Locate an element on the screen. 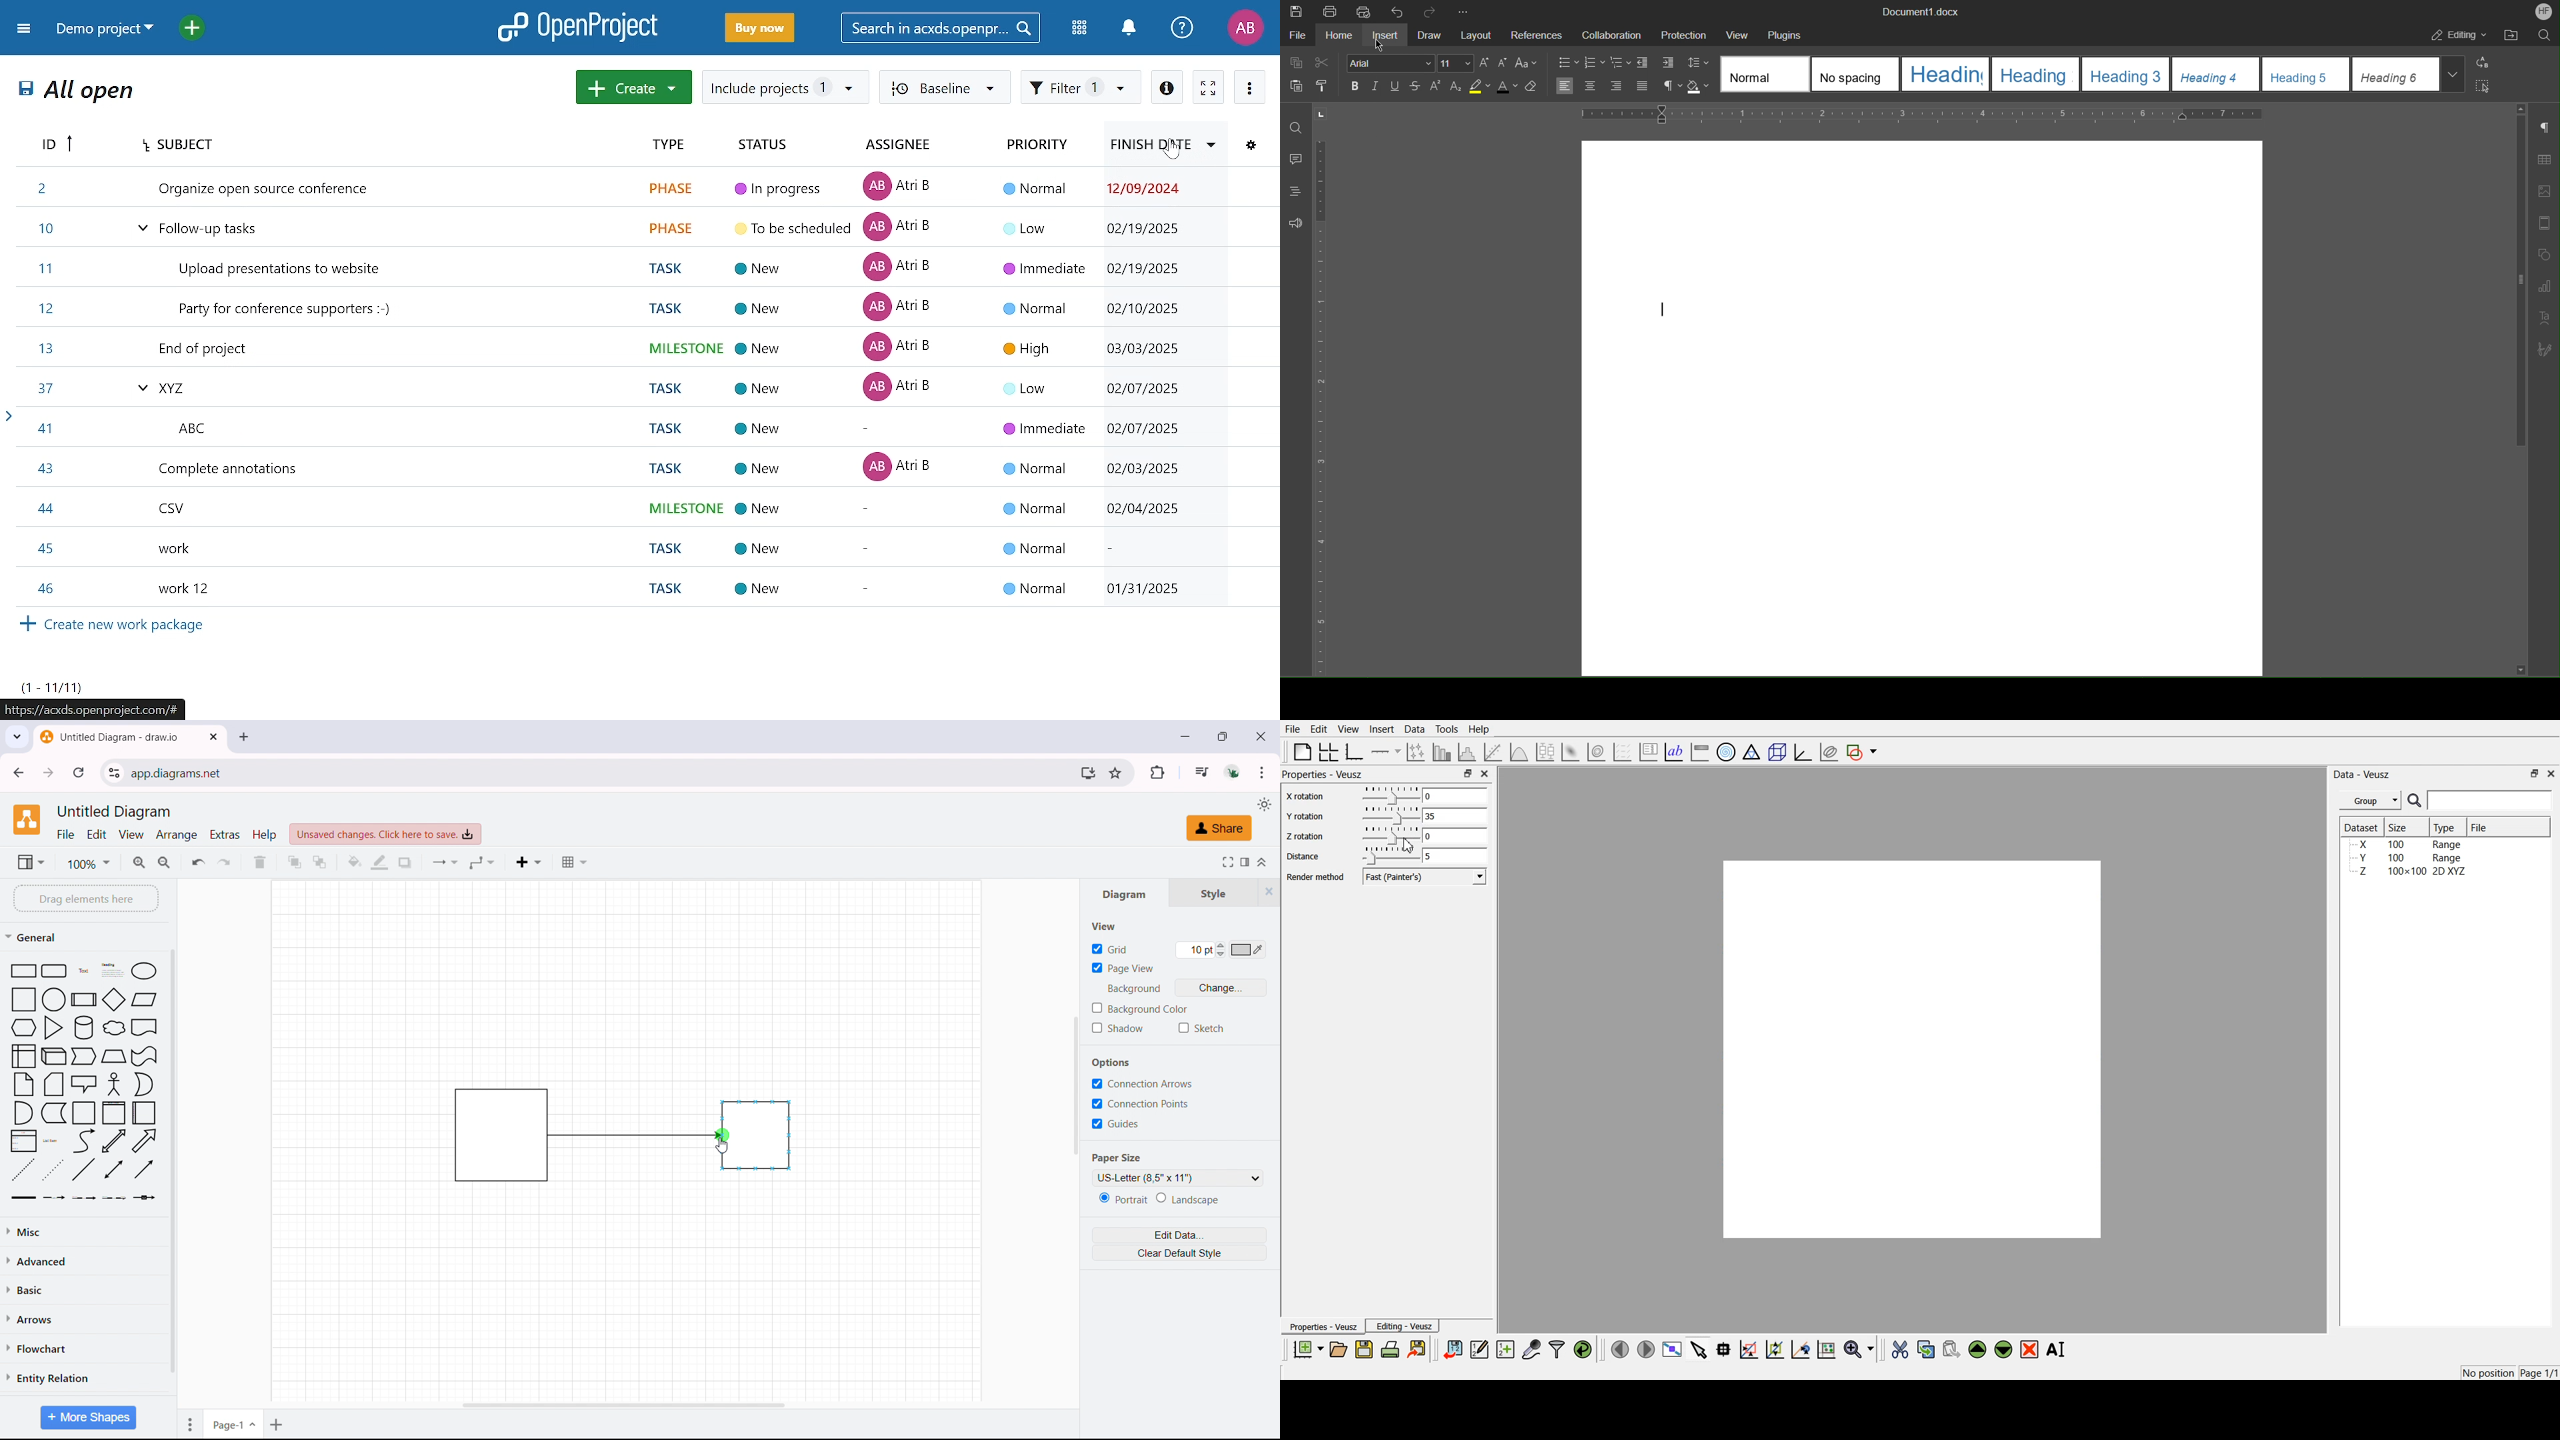  View is located at coordinates (1098, 925).